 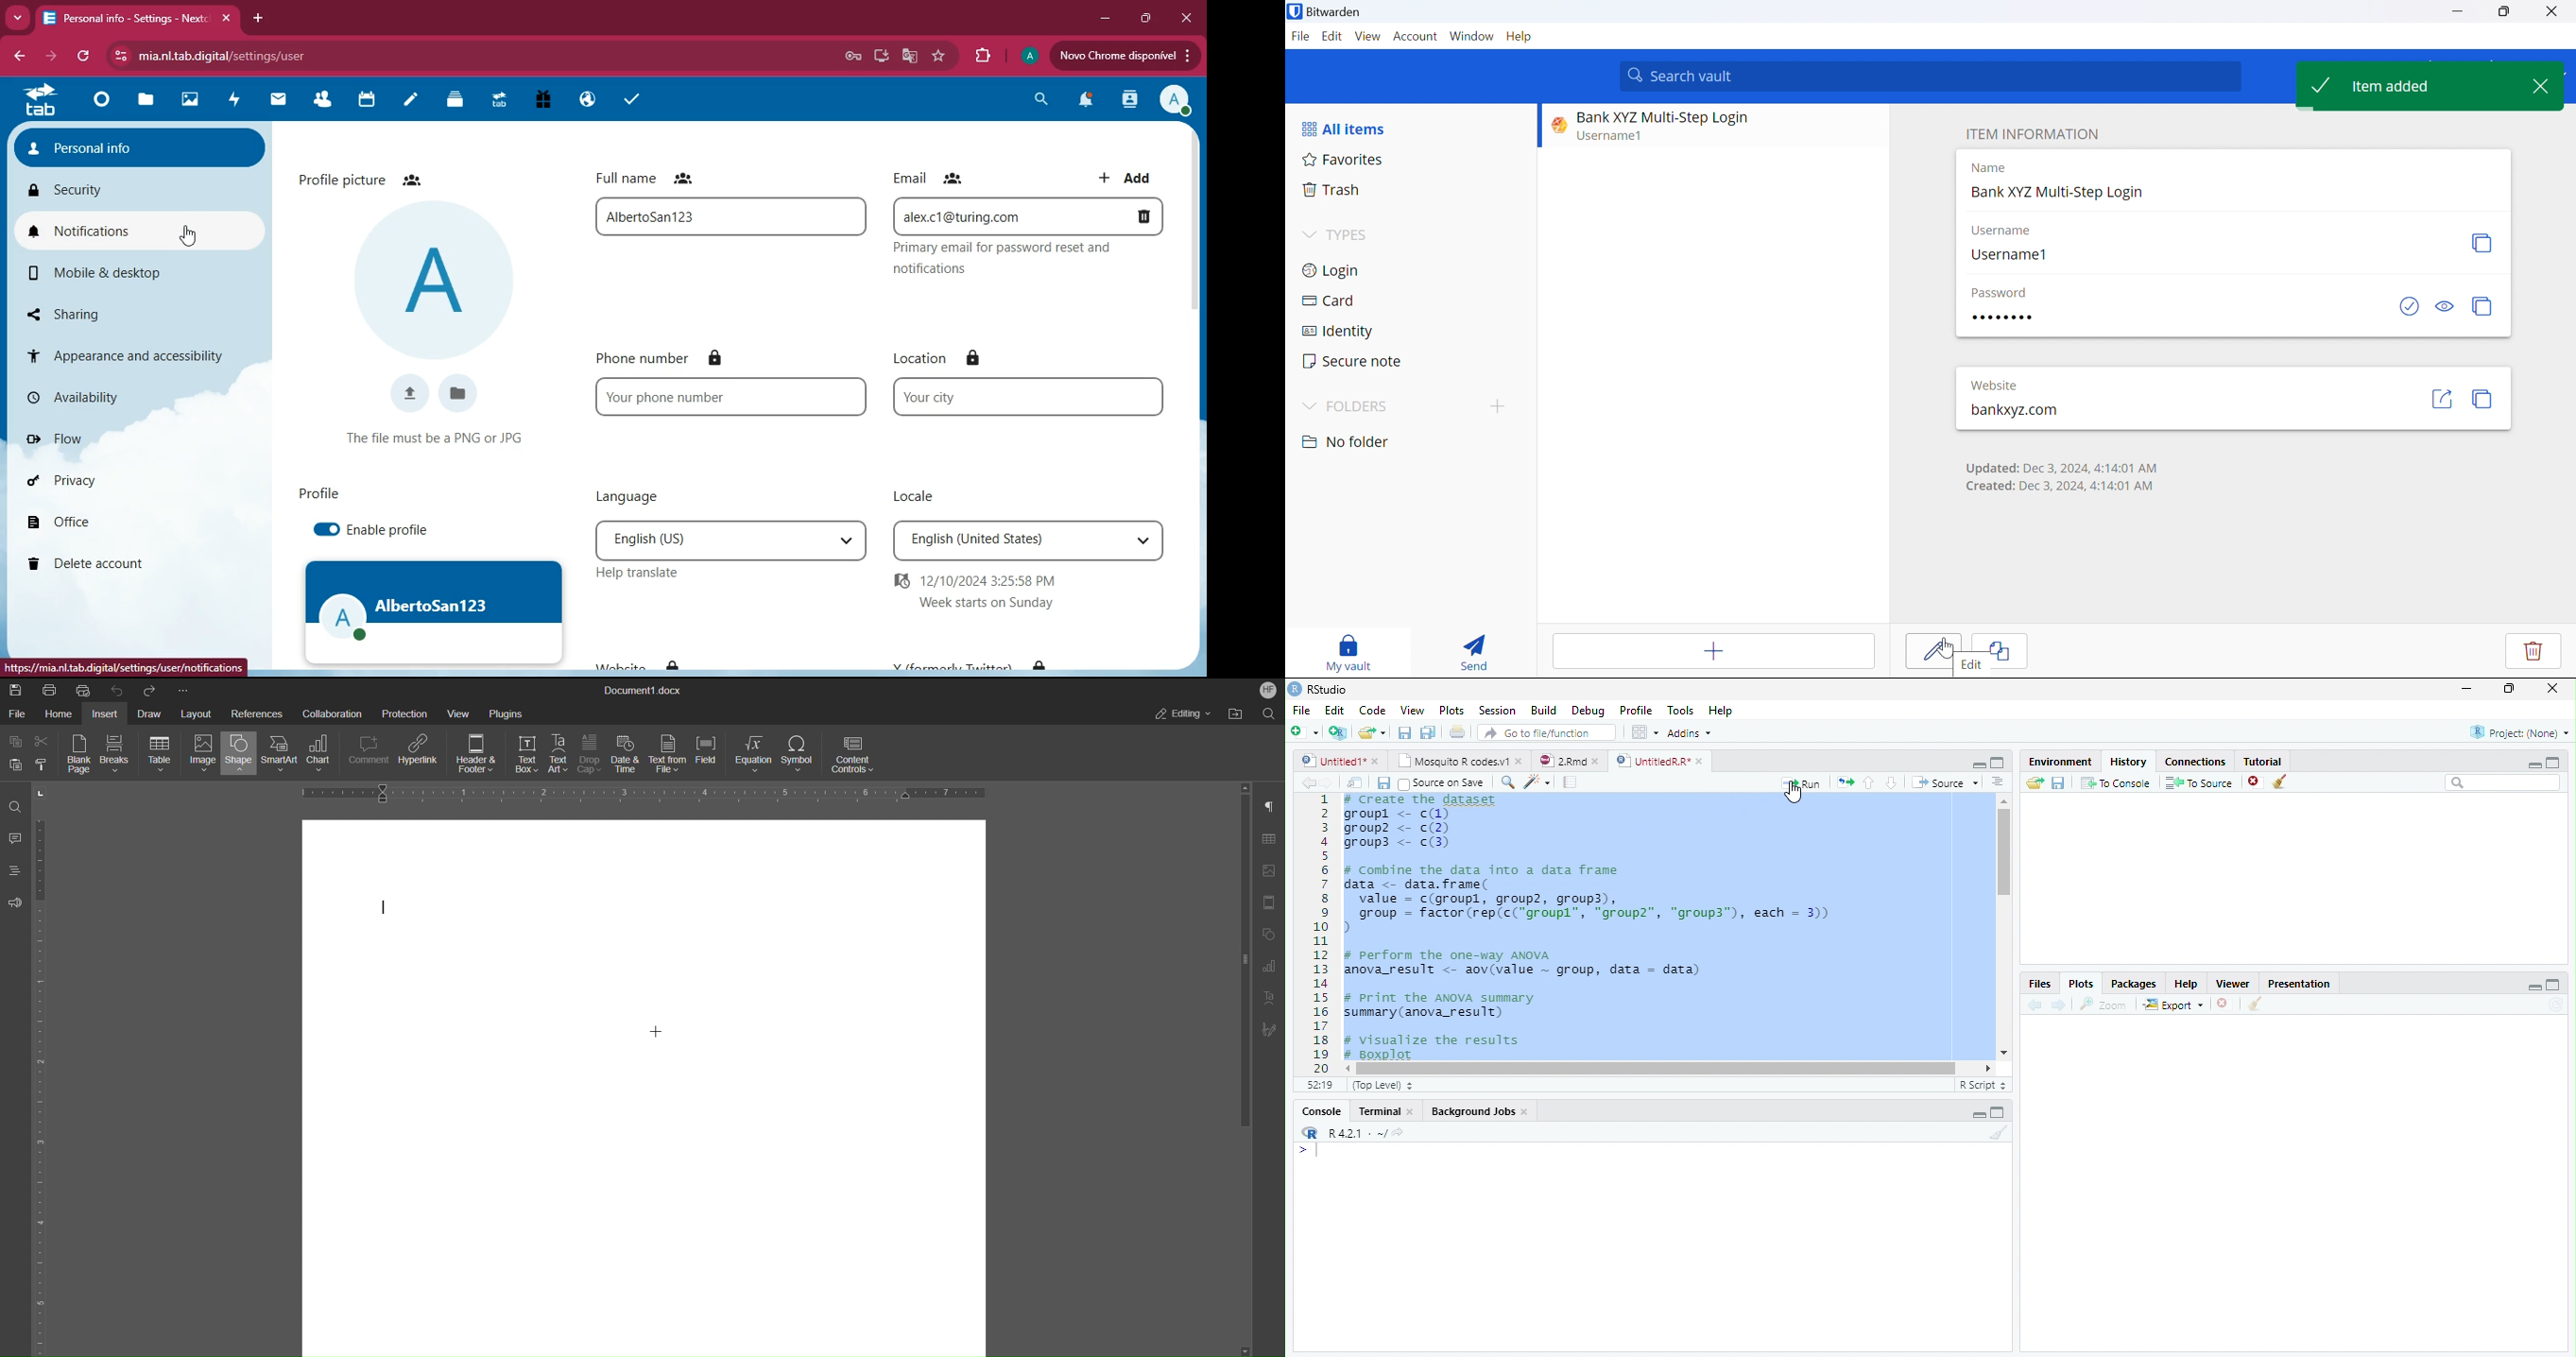 I want to click on Load Workspace, so click(x=2035, y=783).